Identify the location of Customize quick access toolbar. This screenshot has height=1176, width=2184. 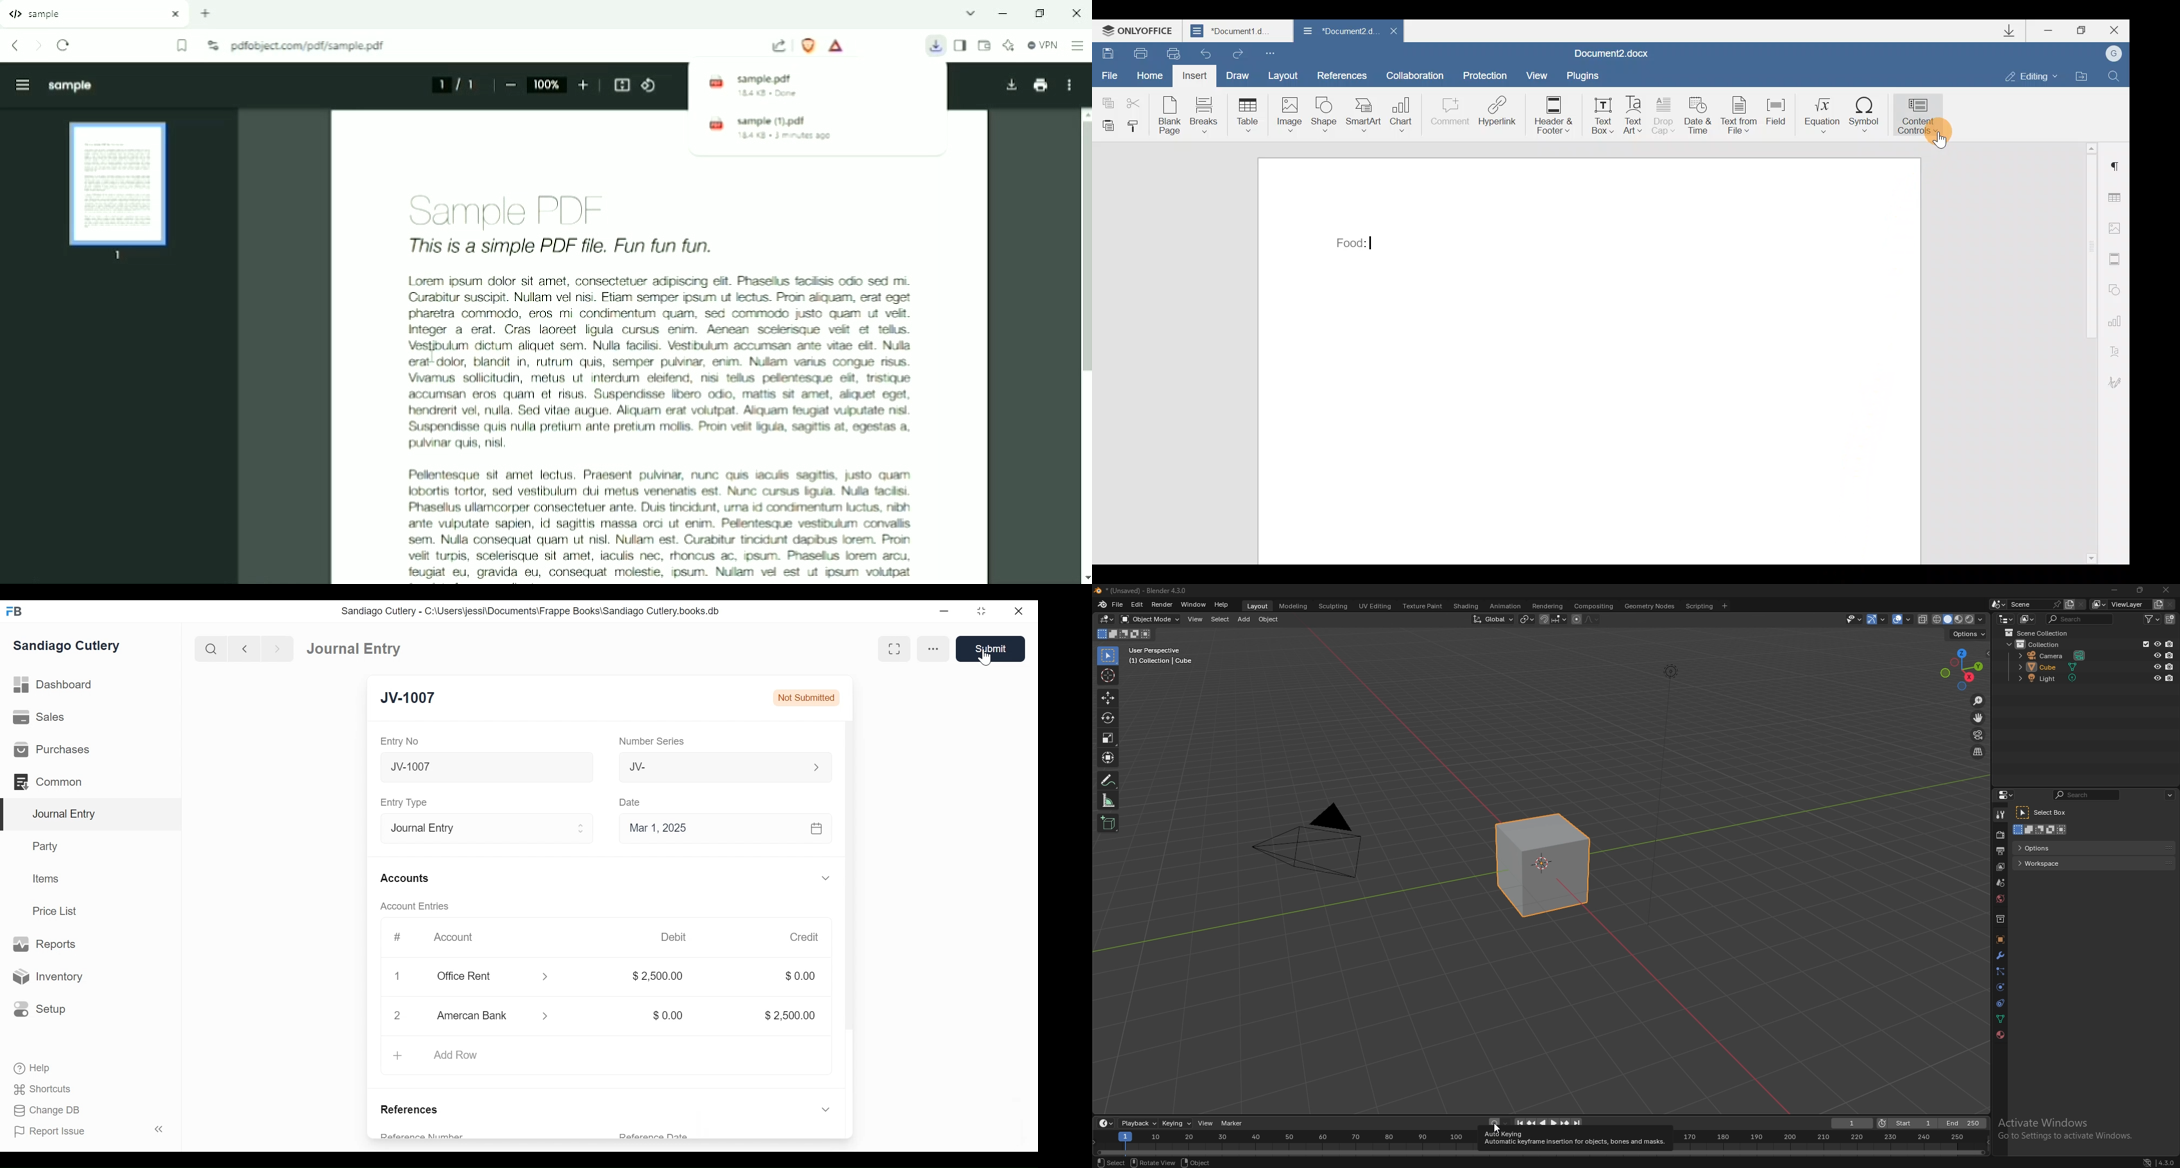
(1273, 52).